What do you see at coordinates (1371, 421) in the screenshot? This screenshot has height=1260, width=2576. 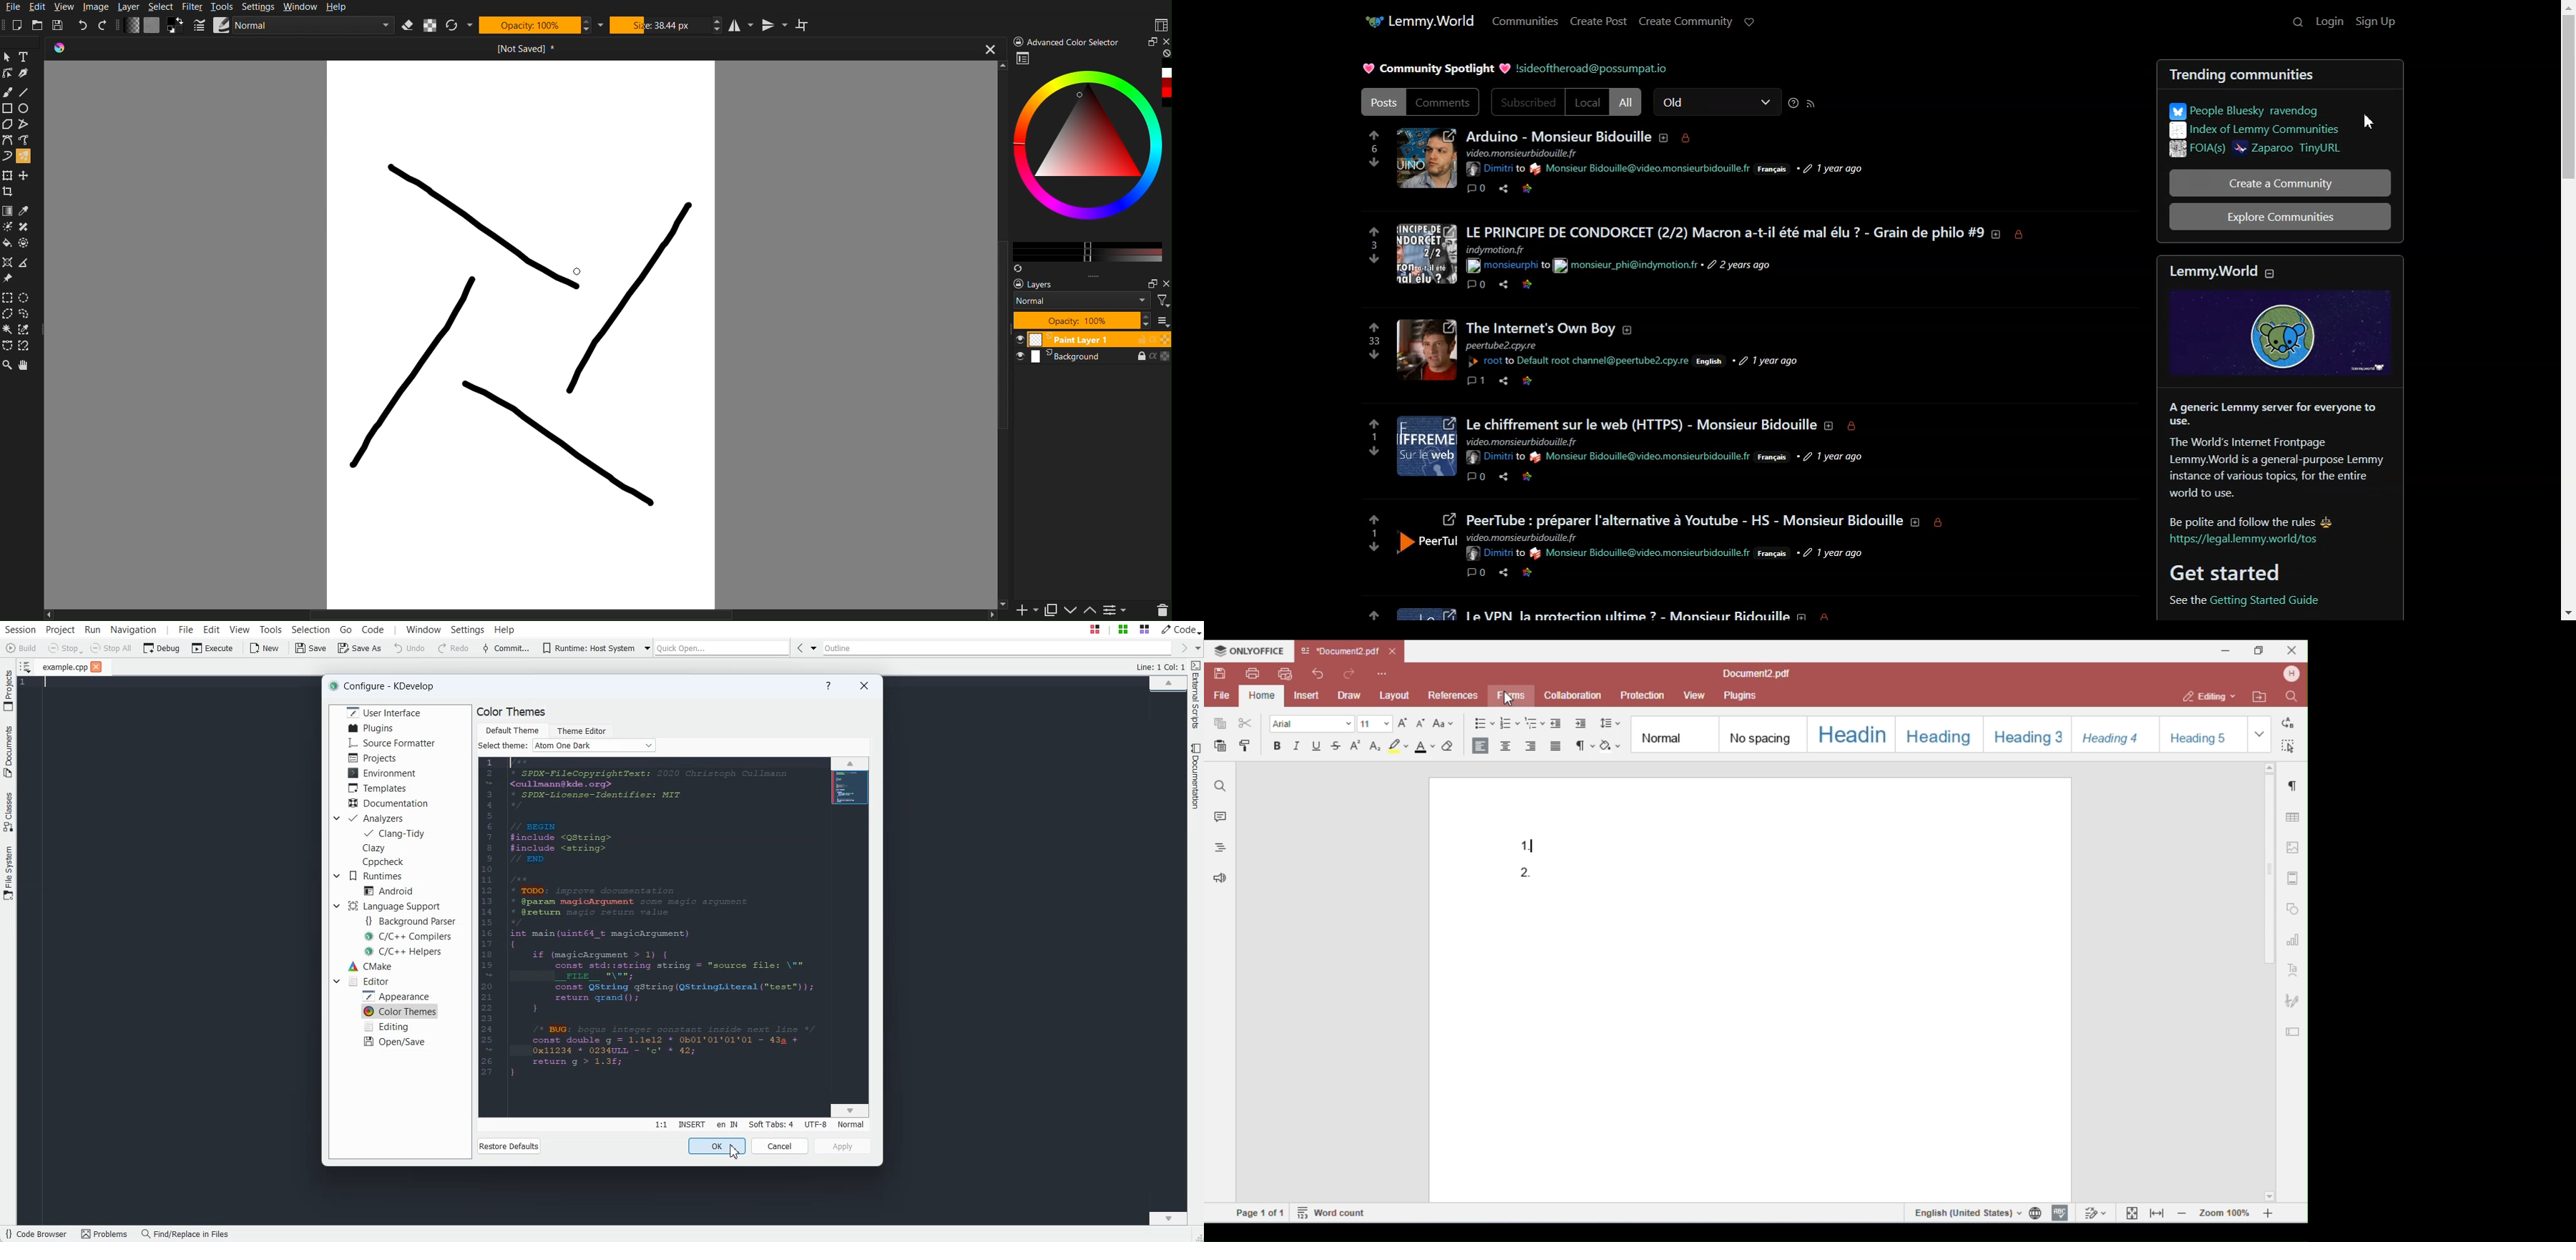 I see `upvotes` at bounding box center [1371, 421].